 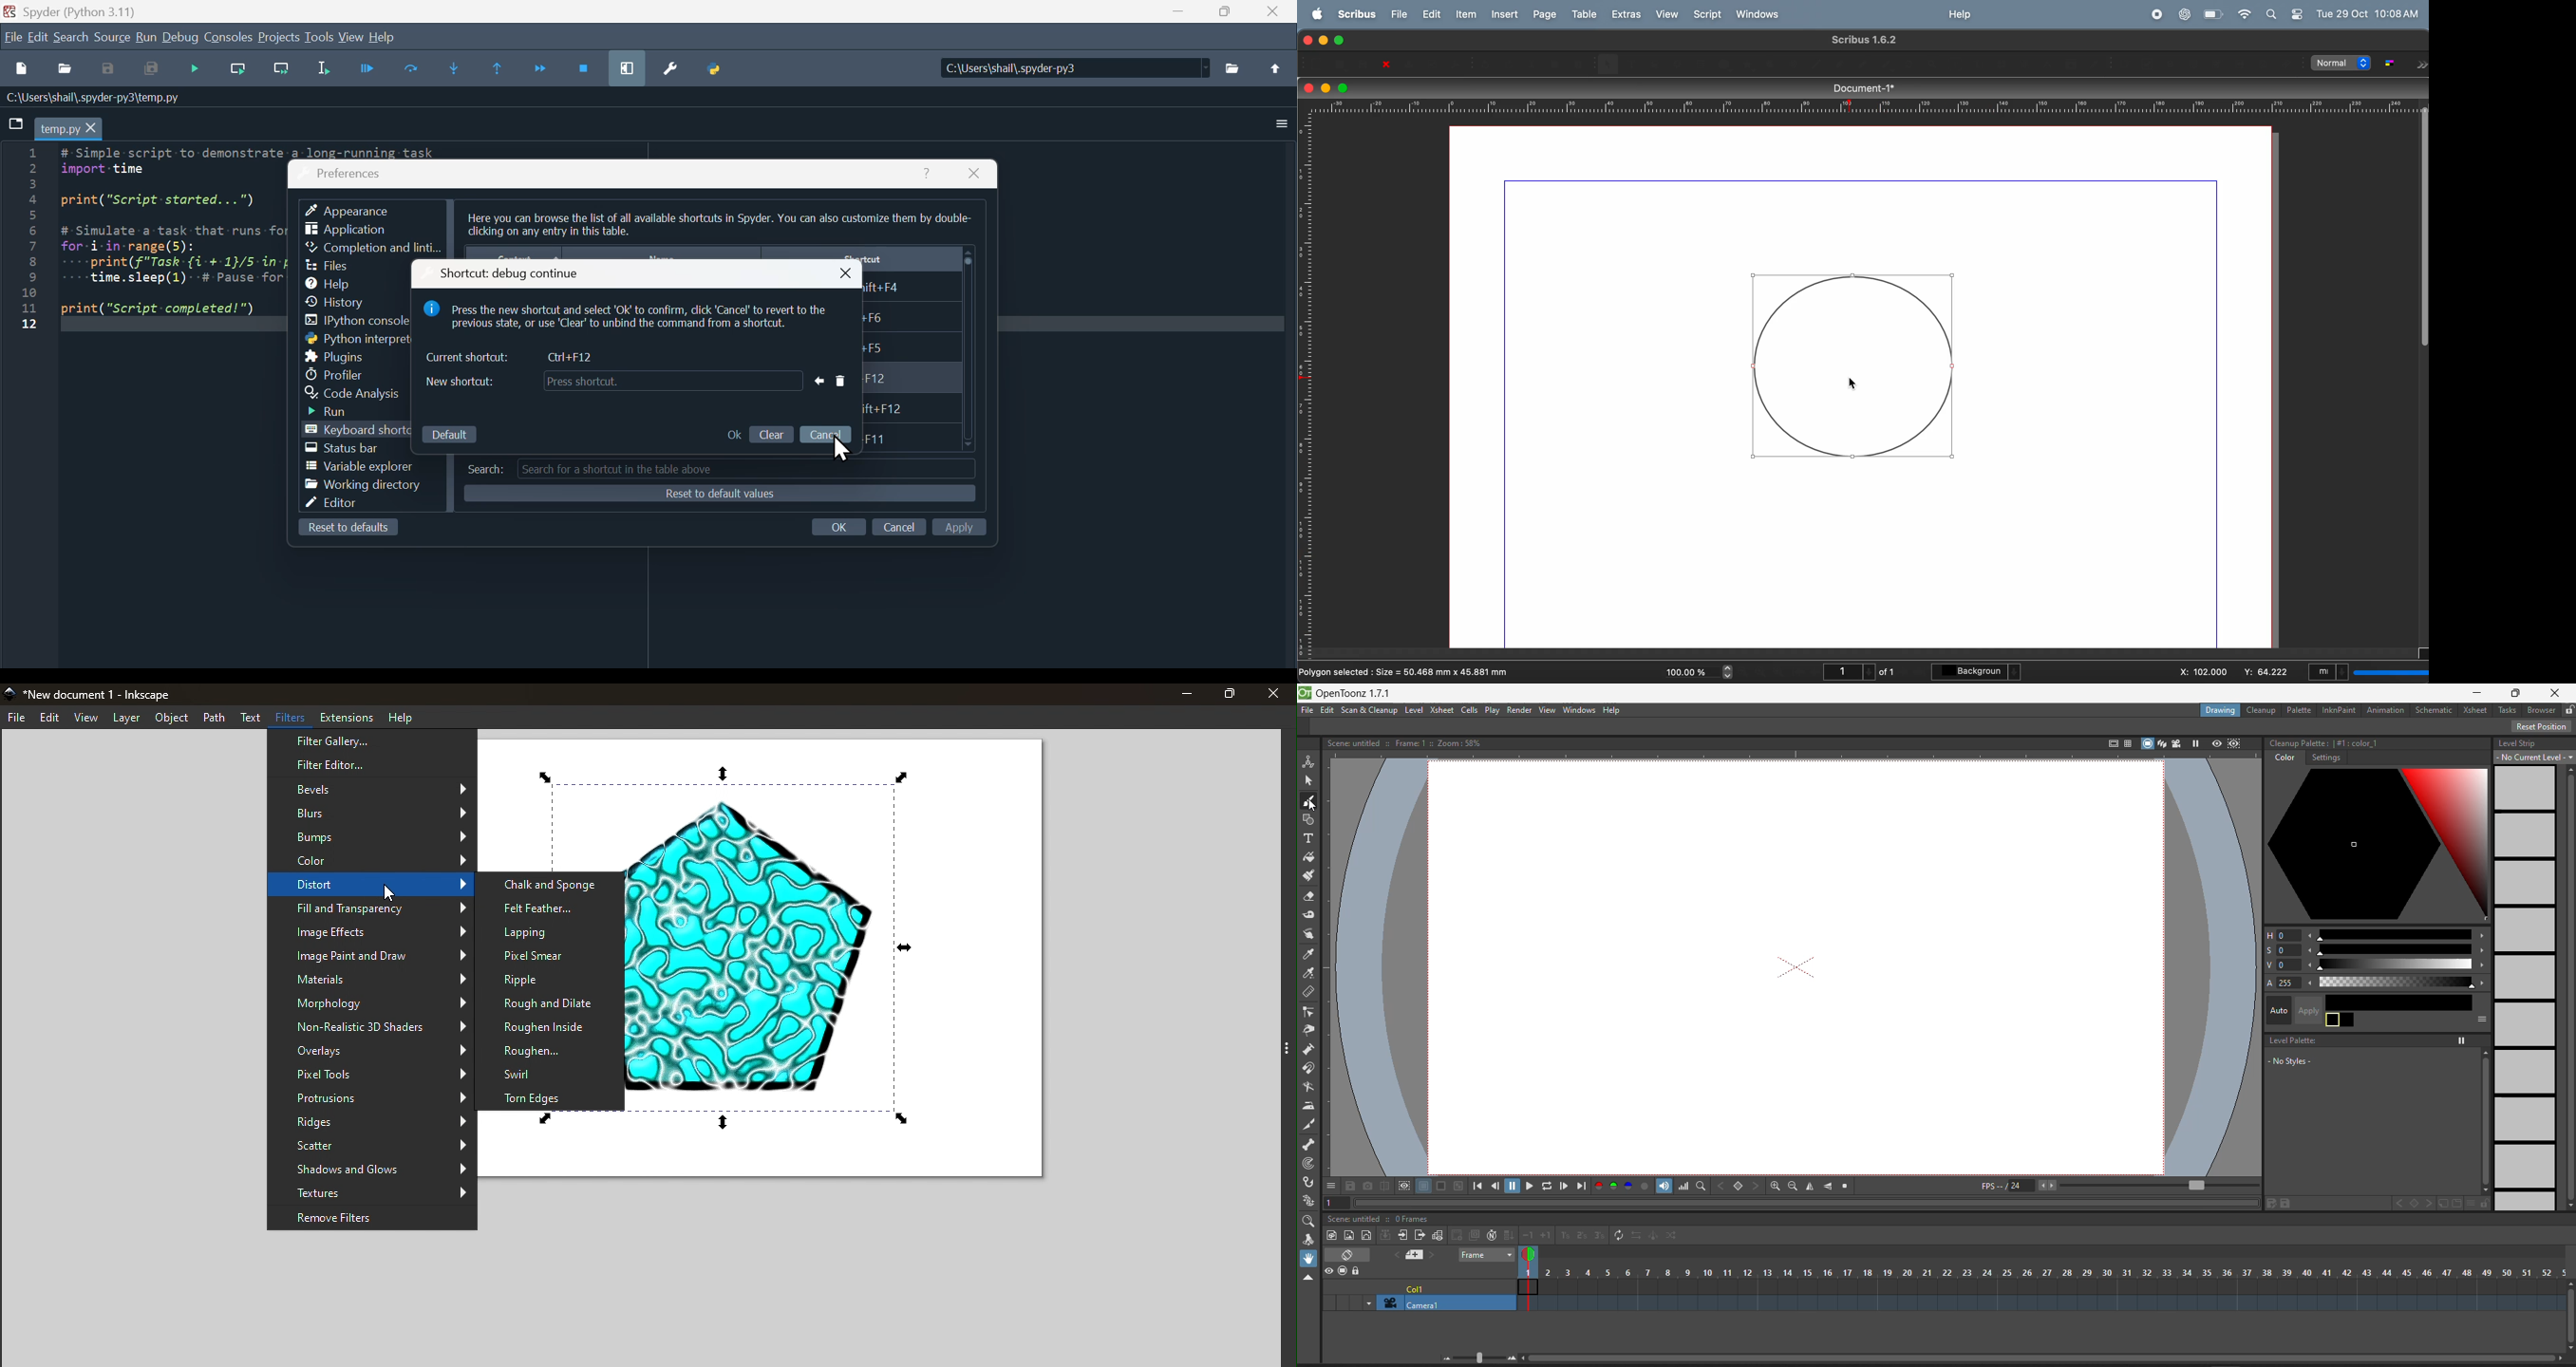 What do you see at coordinates (72, 128) in the screenshot?
I see `Filename` at bounding box center [72, 128].